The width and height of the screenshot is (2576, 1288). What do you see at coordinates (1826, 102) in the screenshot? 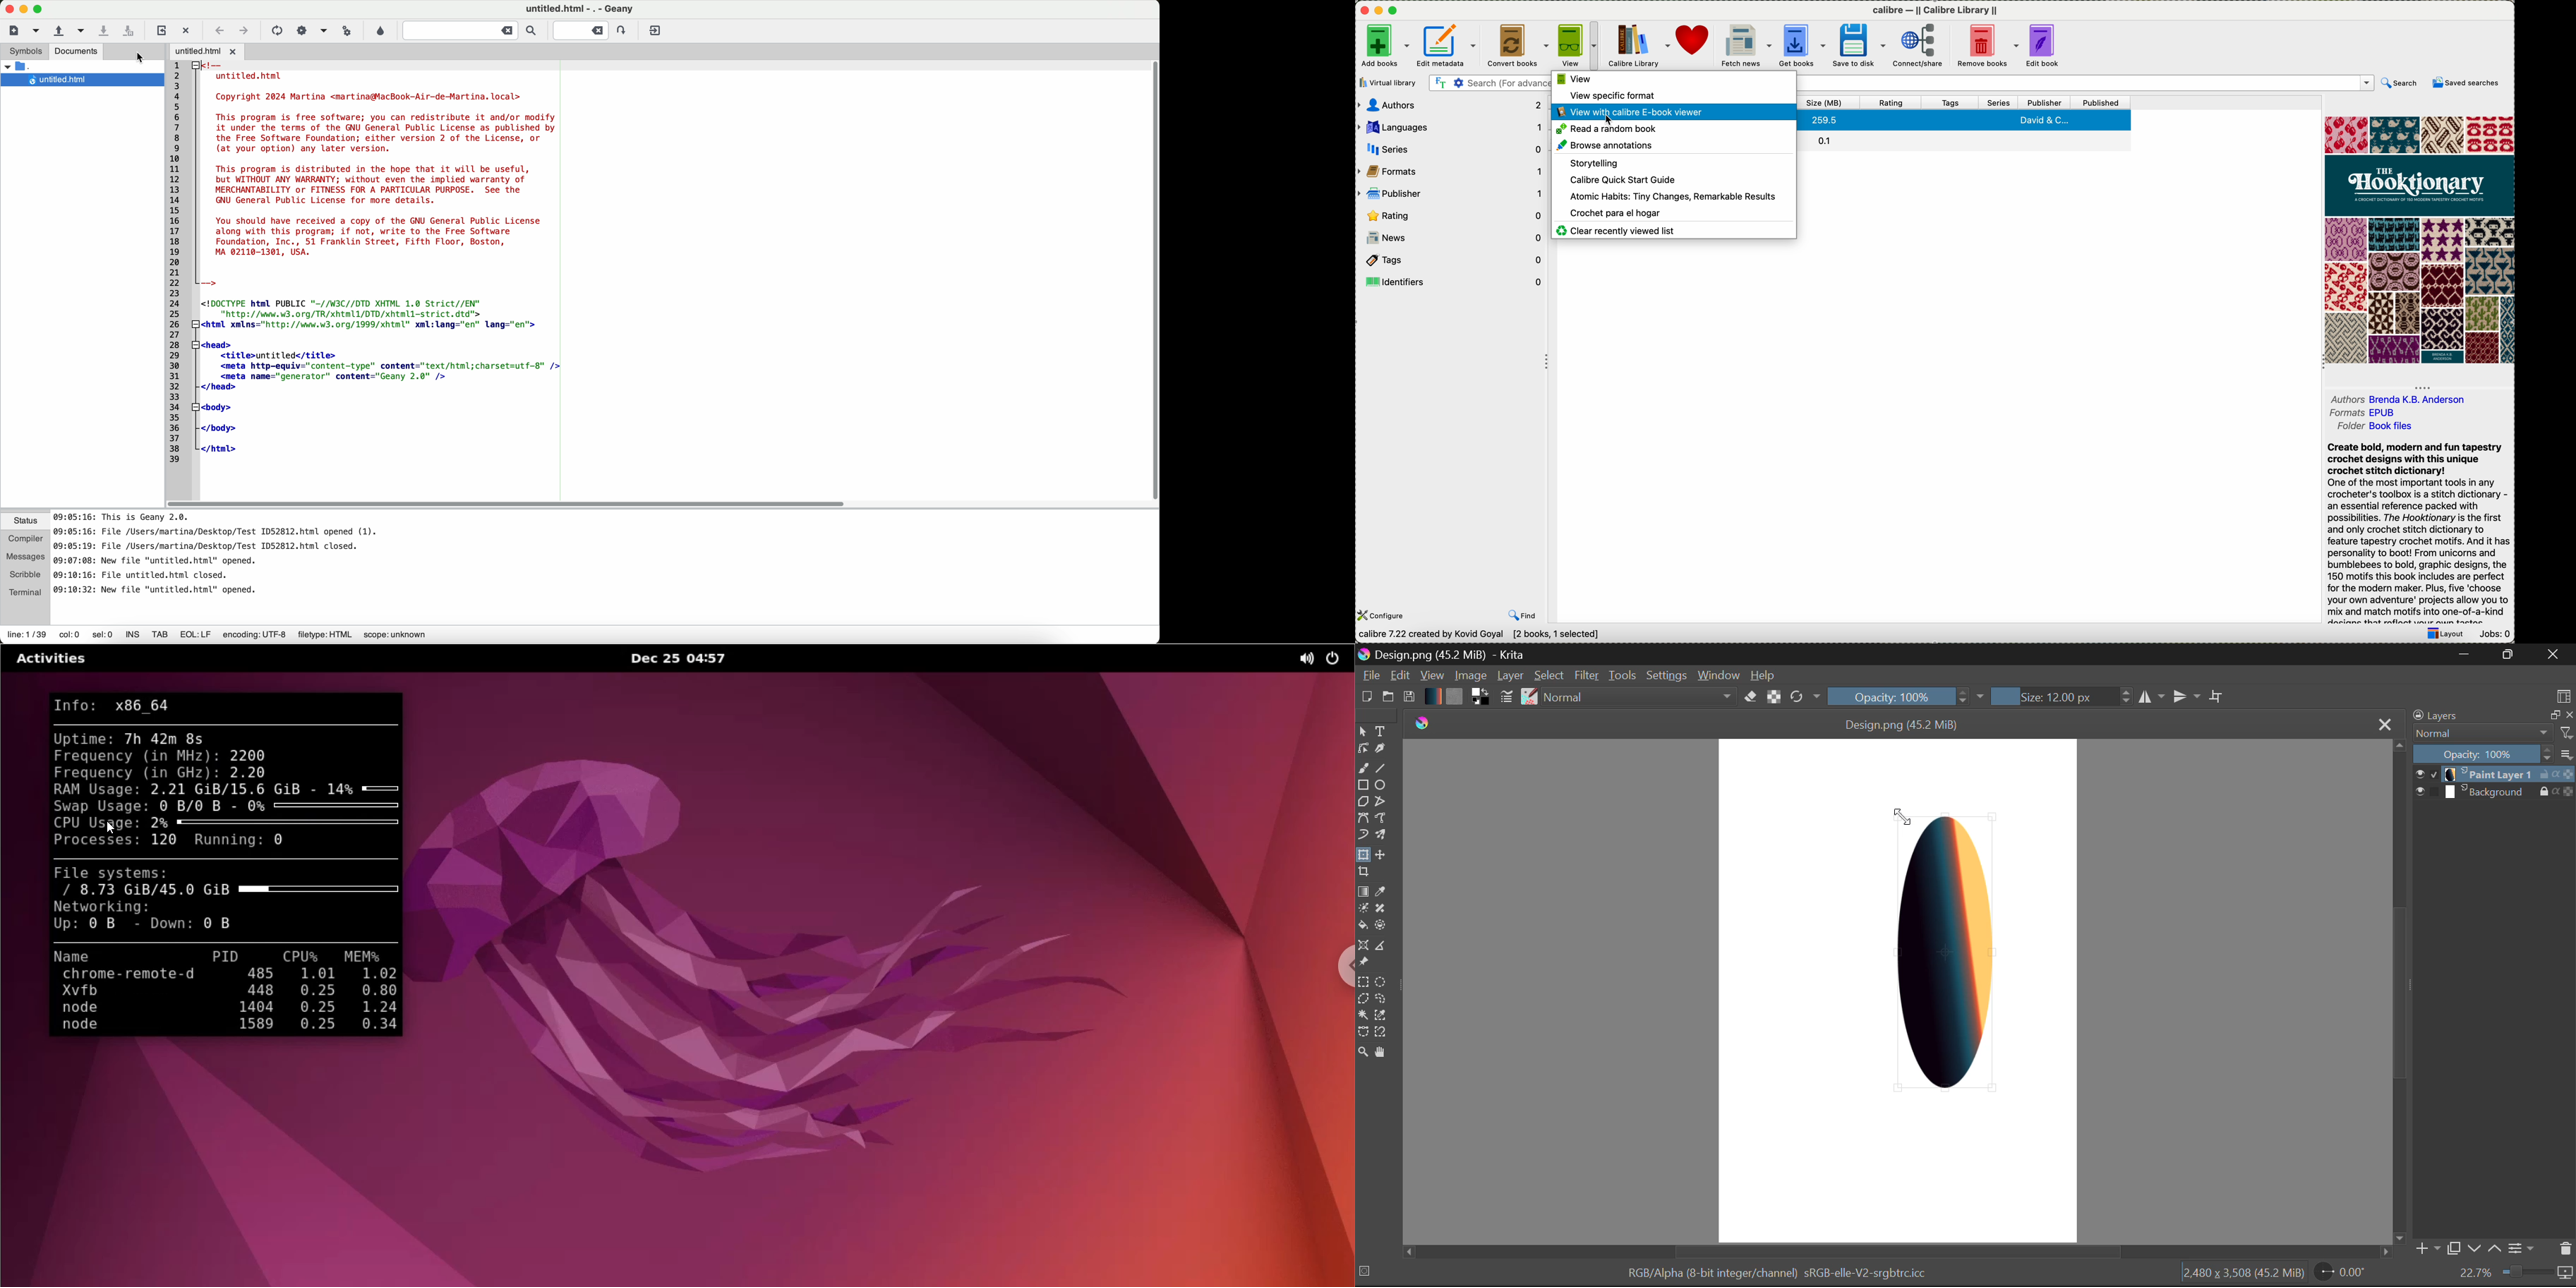
I see `size` at bounding box center [1826, 102].